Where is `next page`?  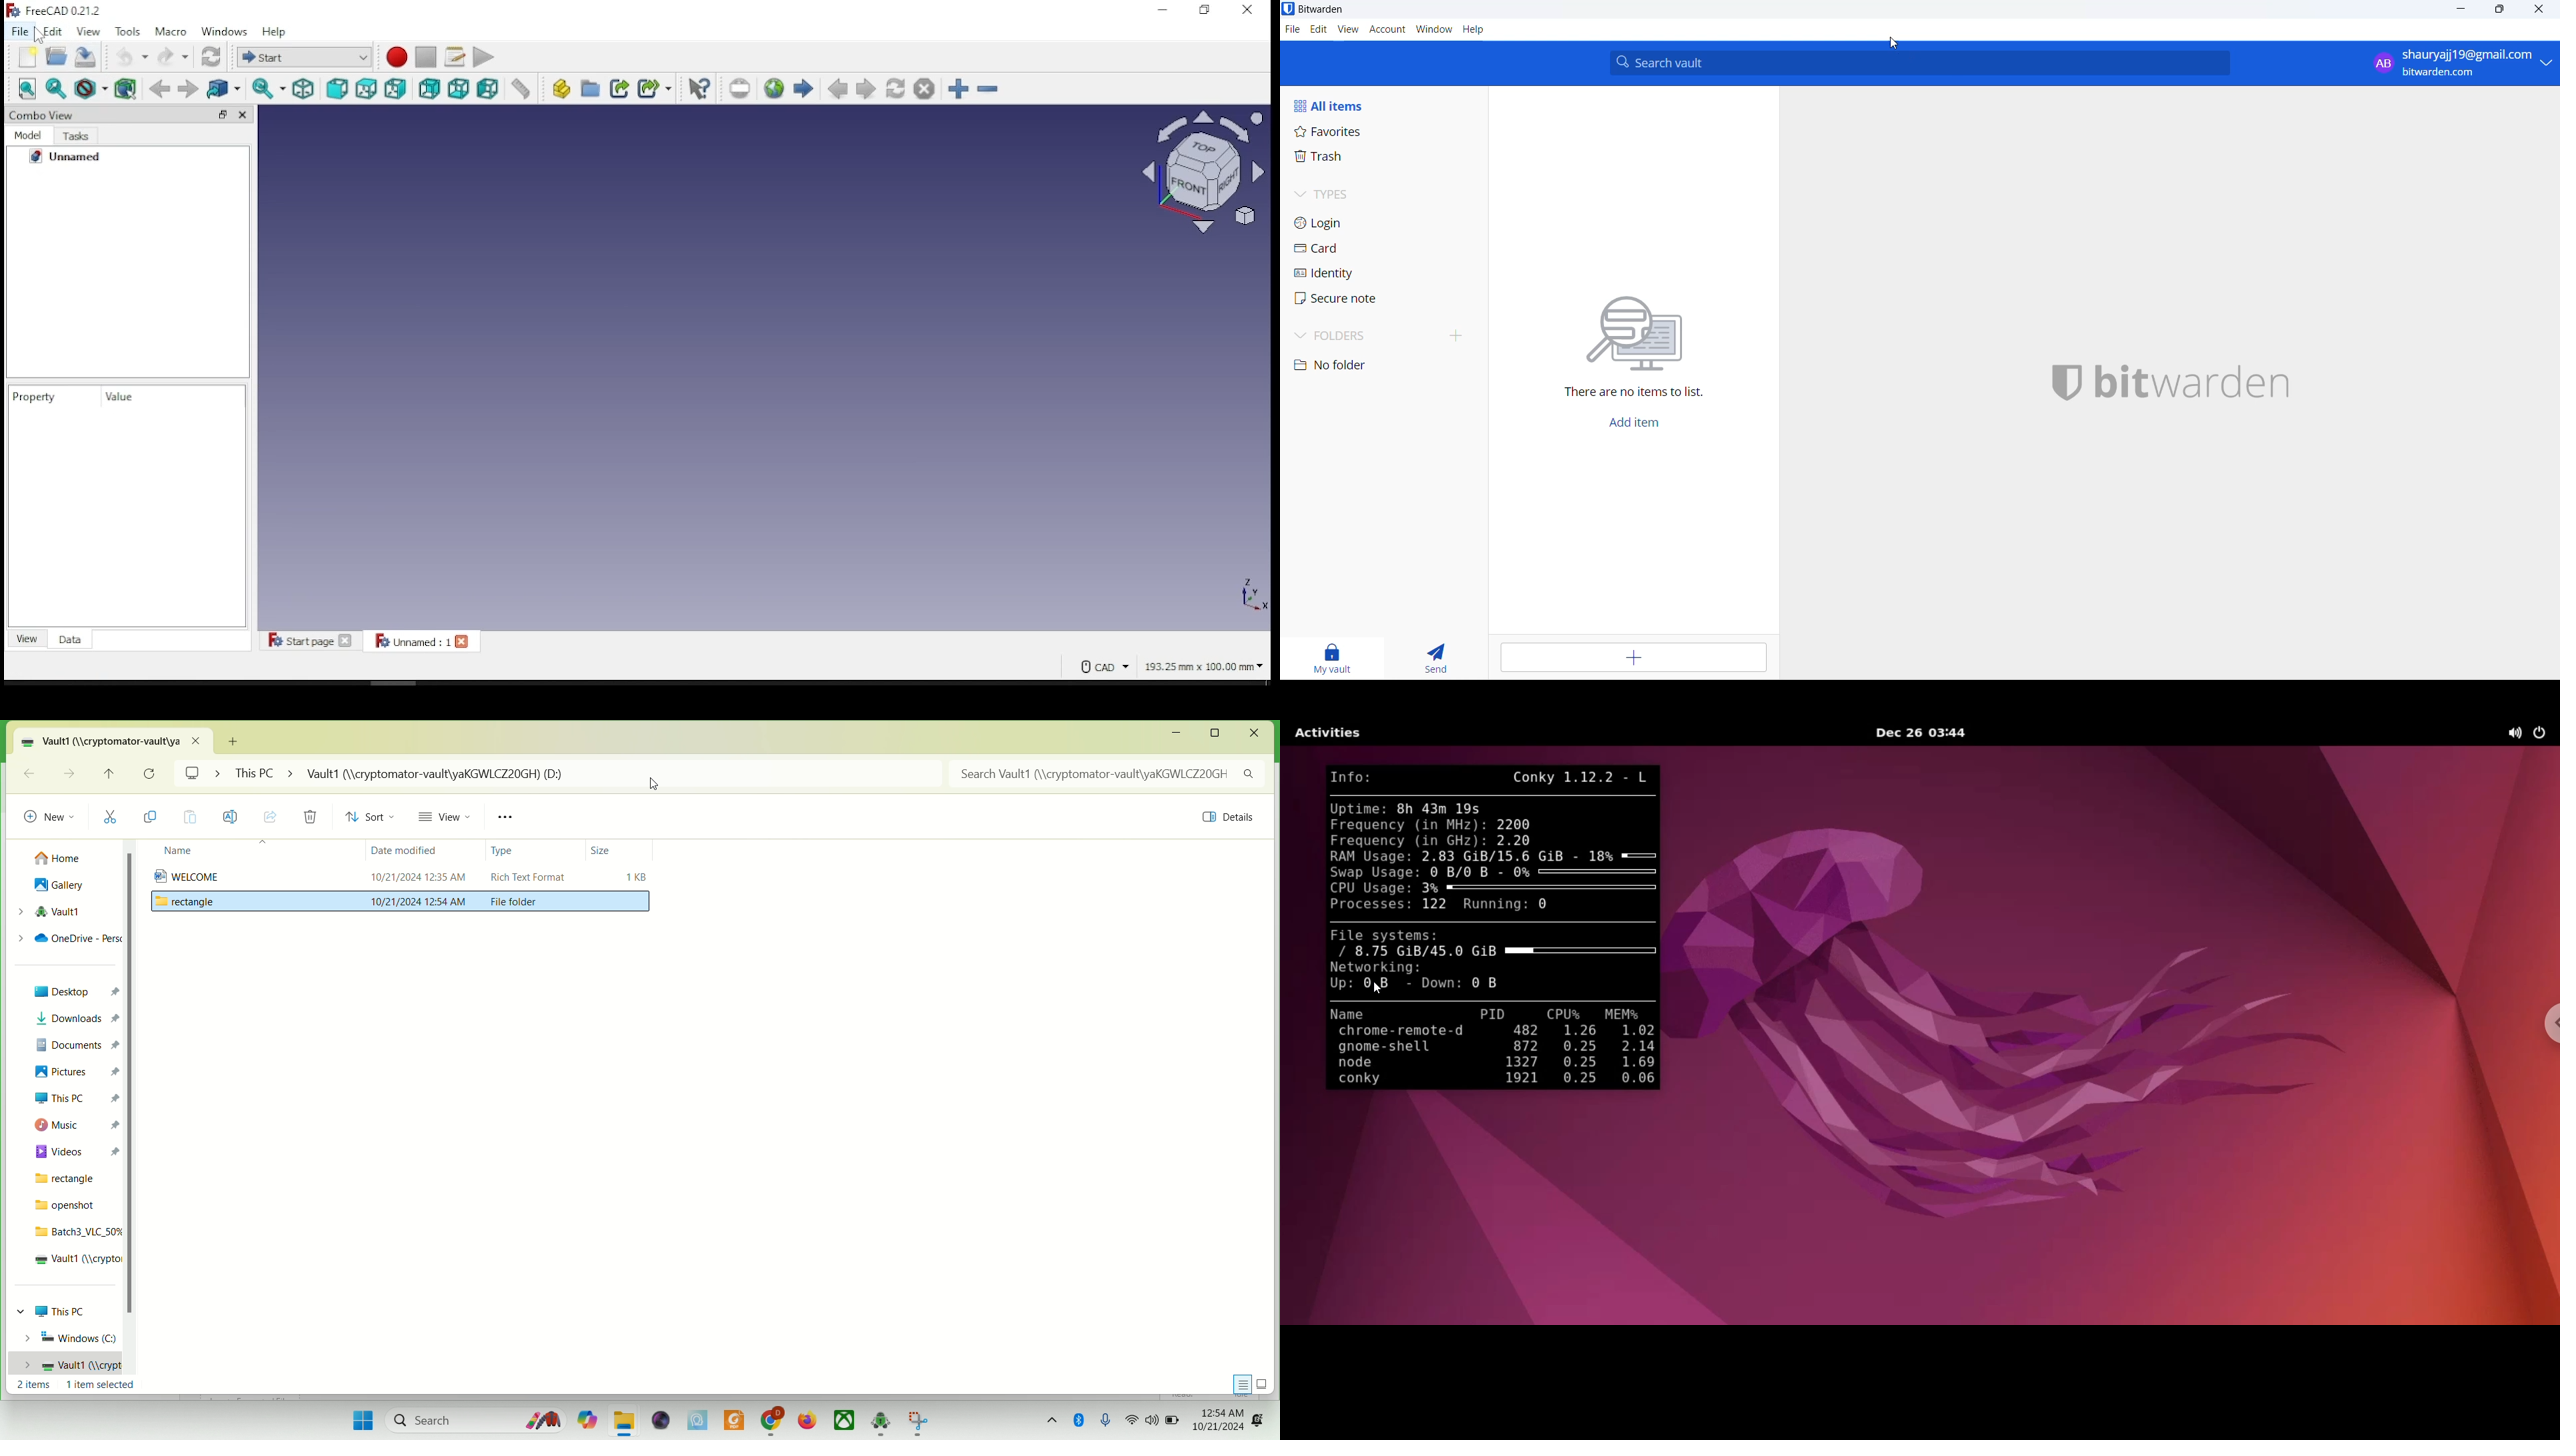 next page is located at coordinates (866, 88).